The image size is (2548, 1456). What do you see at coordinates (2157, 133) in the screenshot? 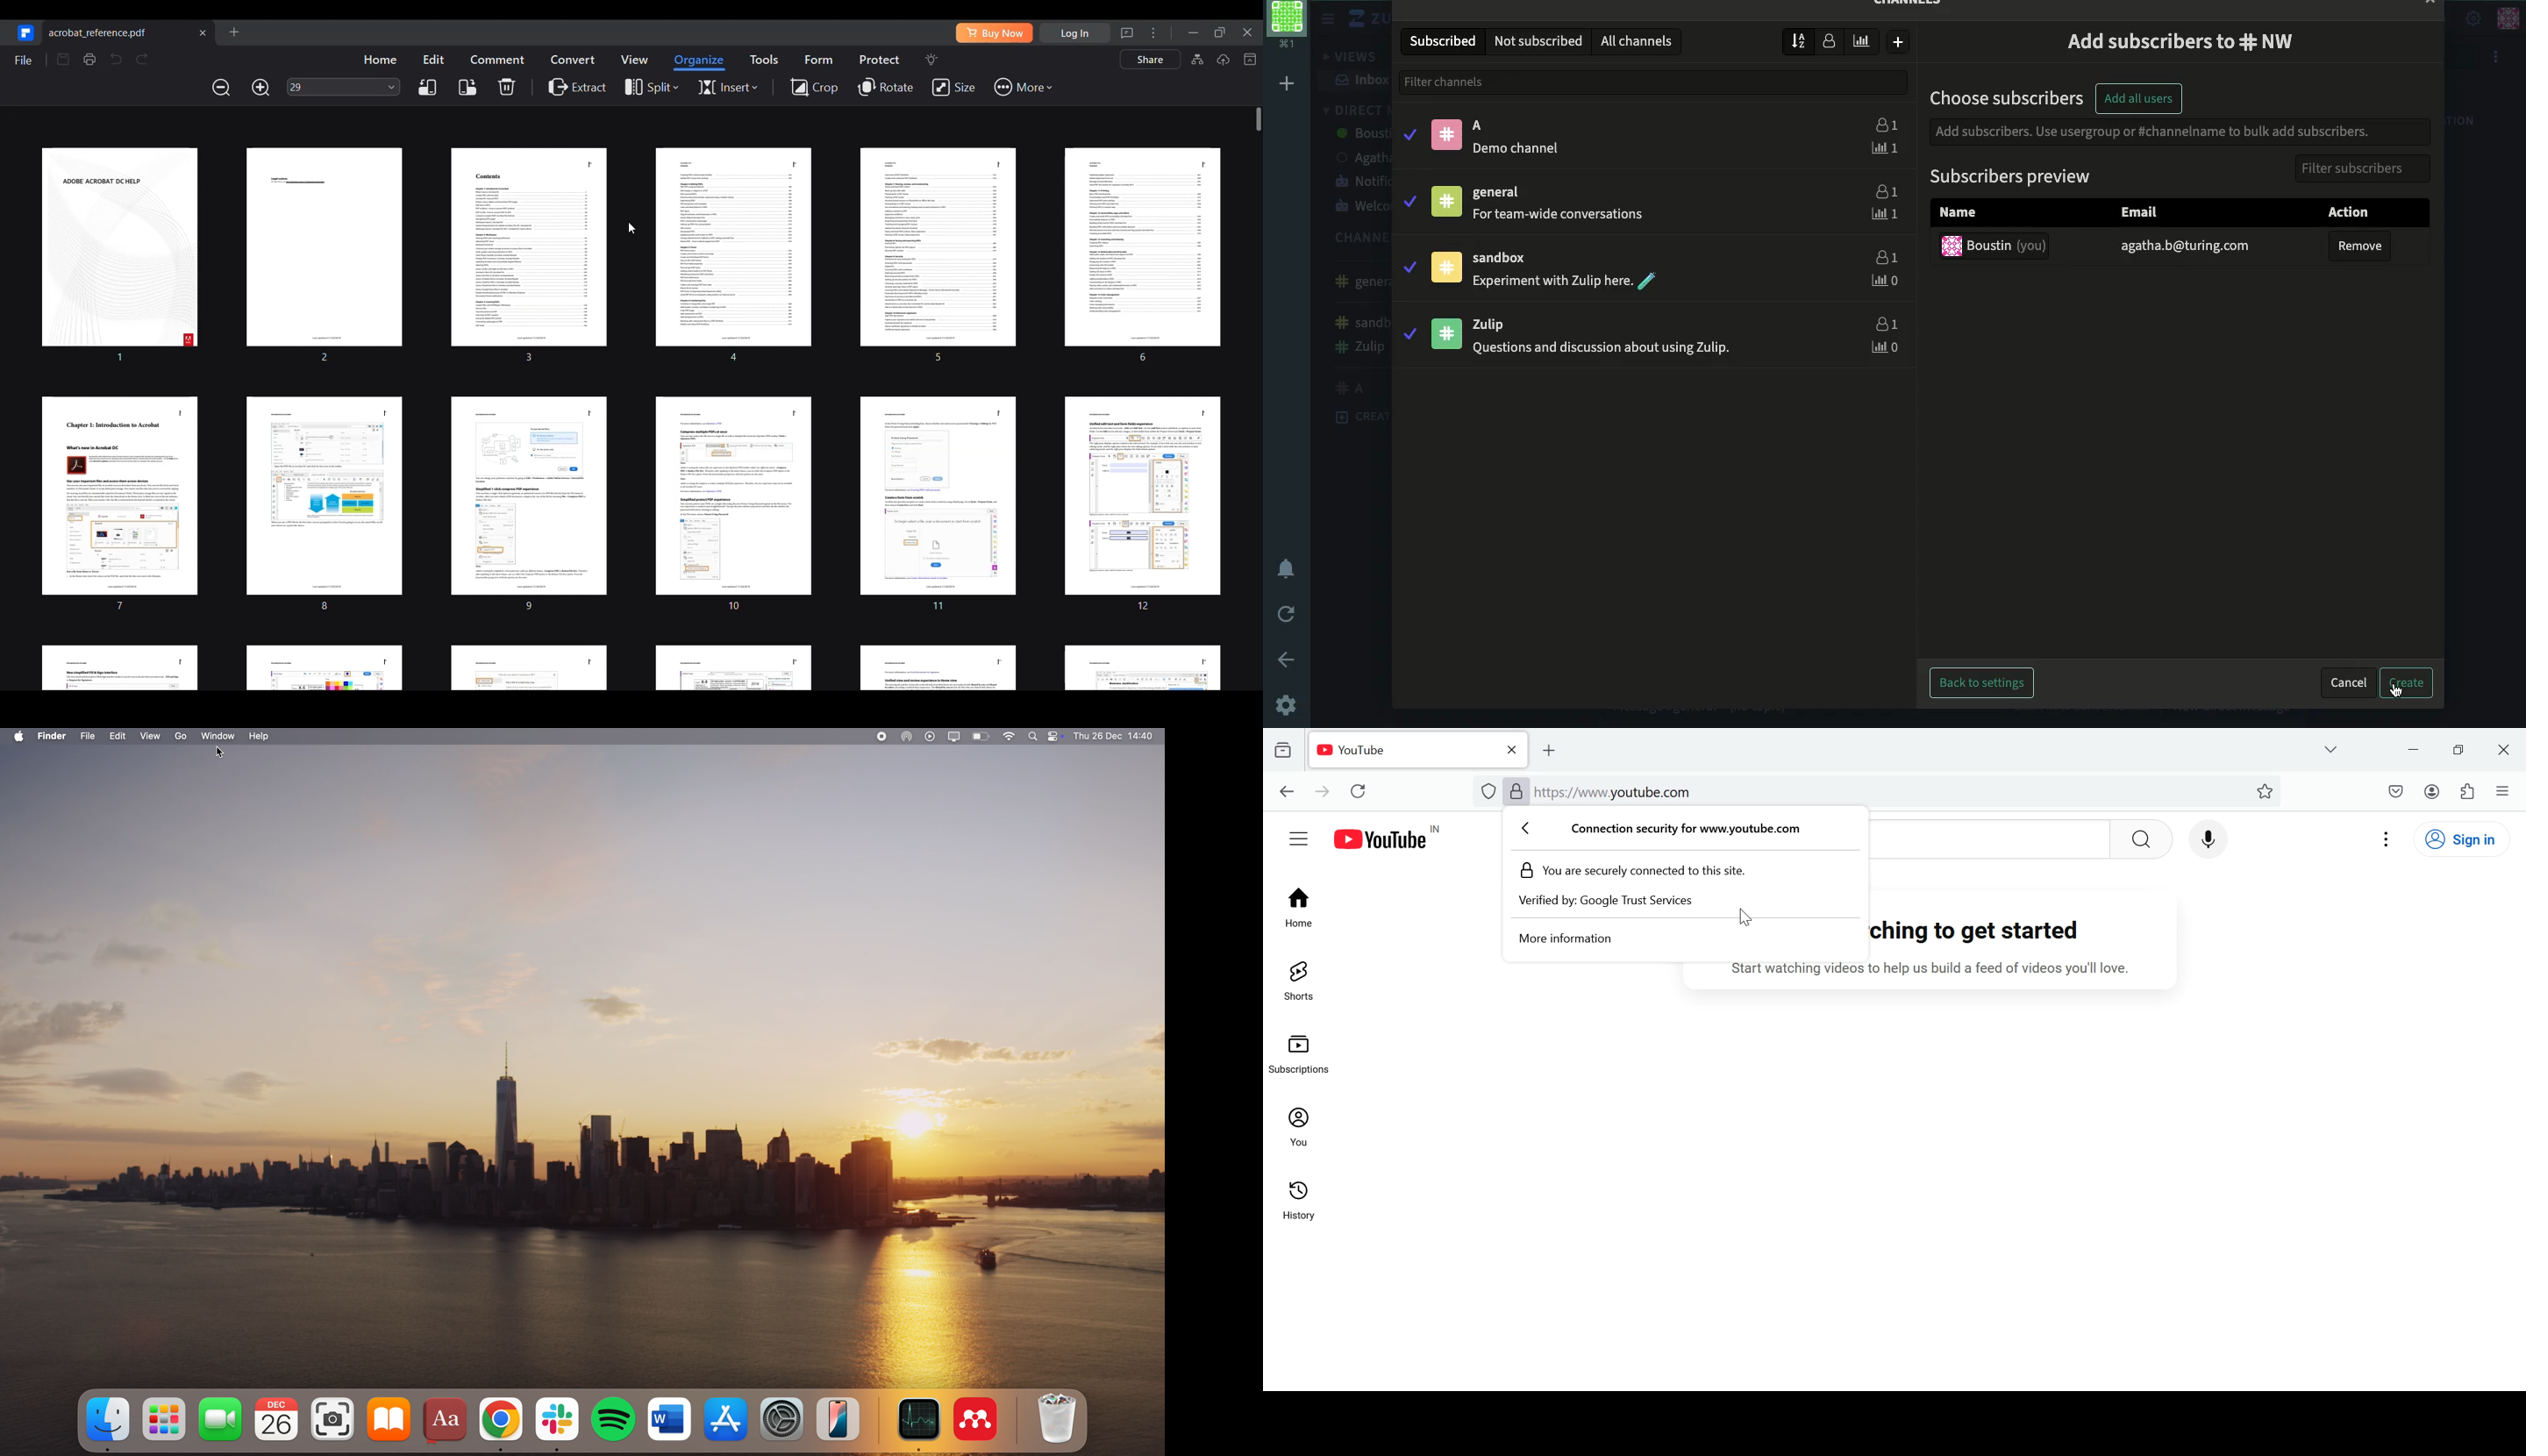
I see `Add subscribers. Use usergroup or #channelname to bulk add subscribers.` at bounding box center [2157, 133].